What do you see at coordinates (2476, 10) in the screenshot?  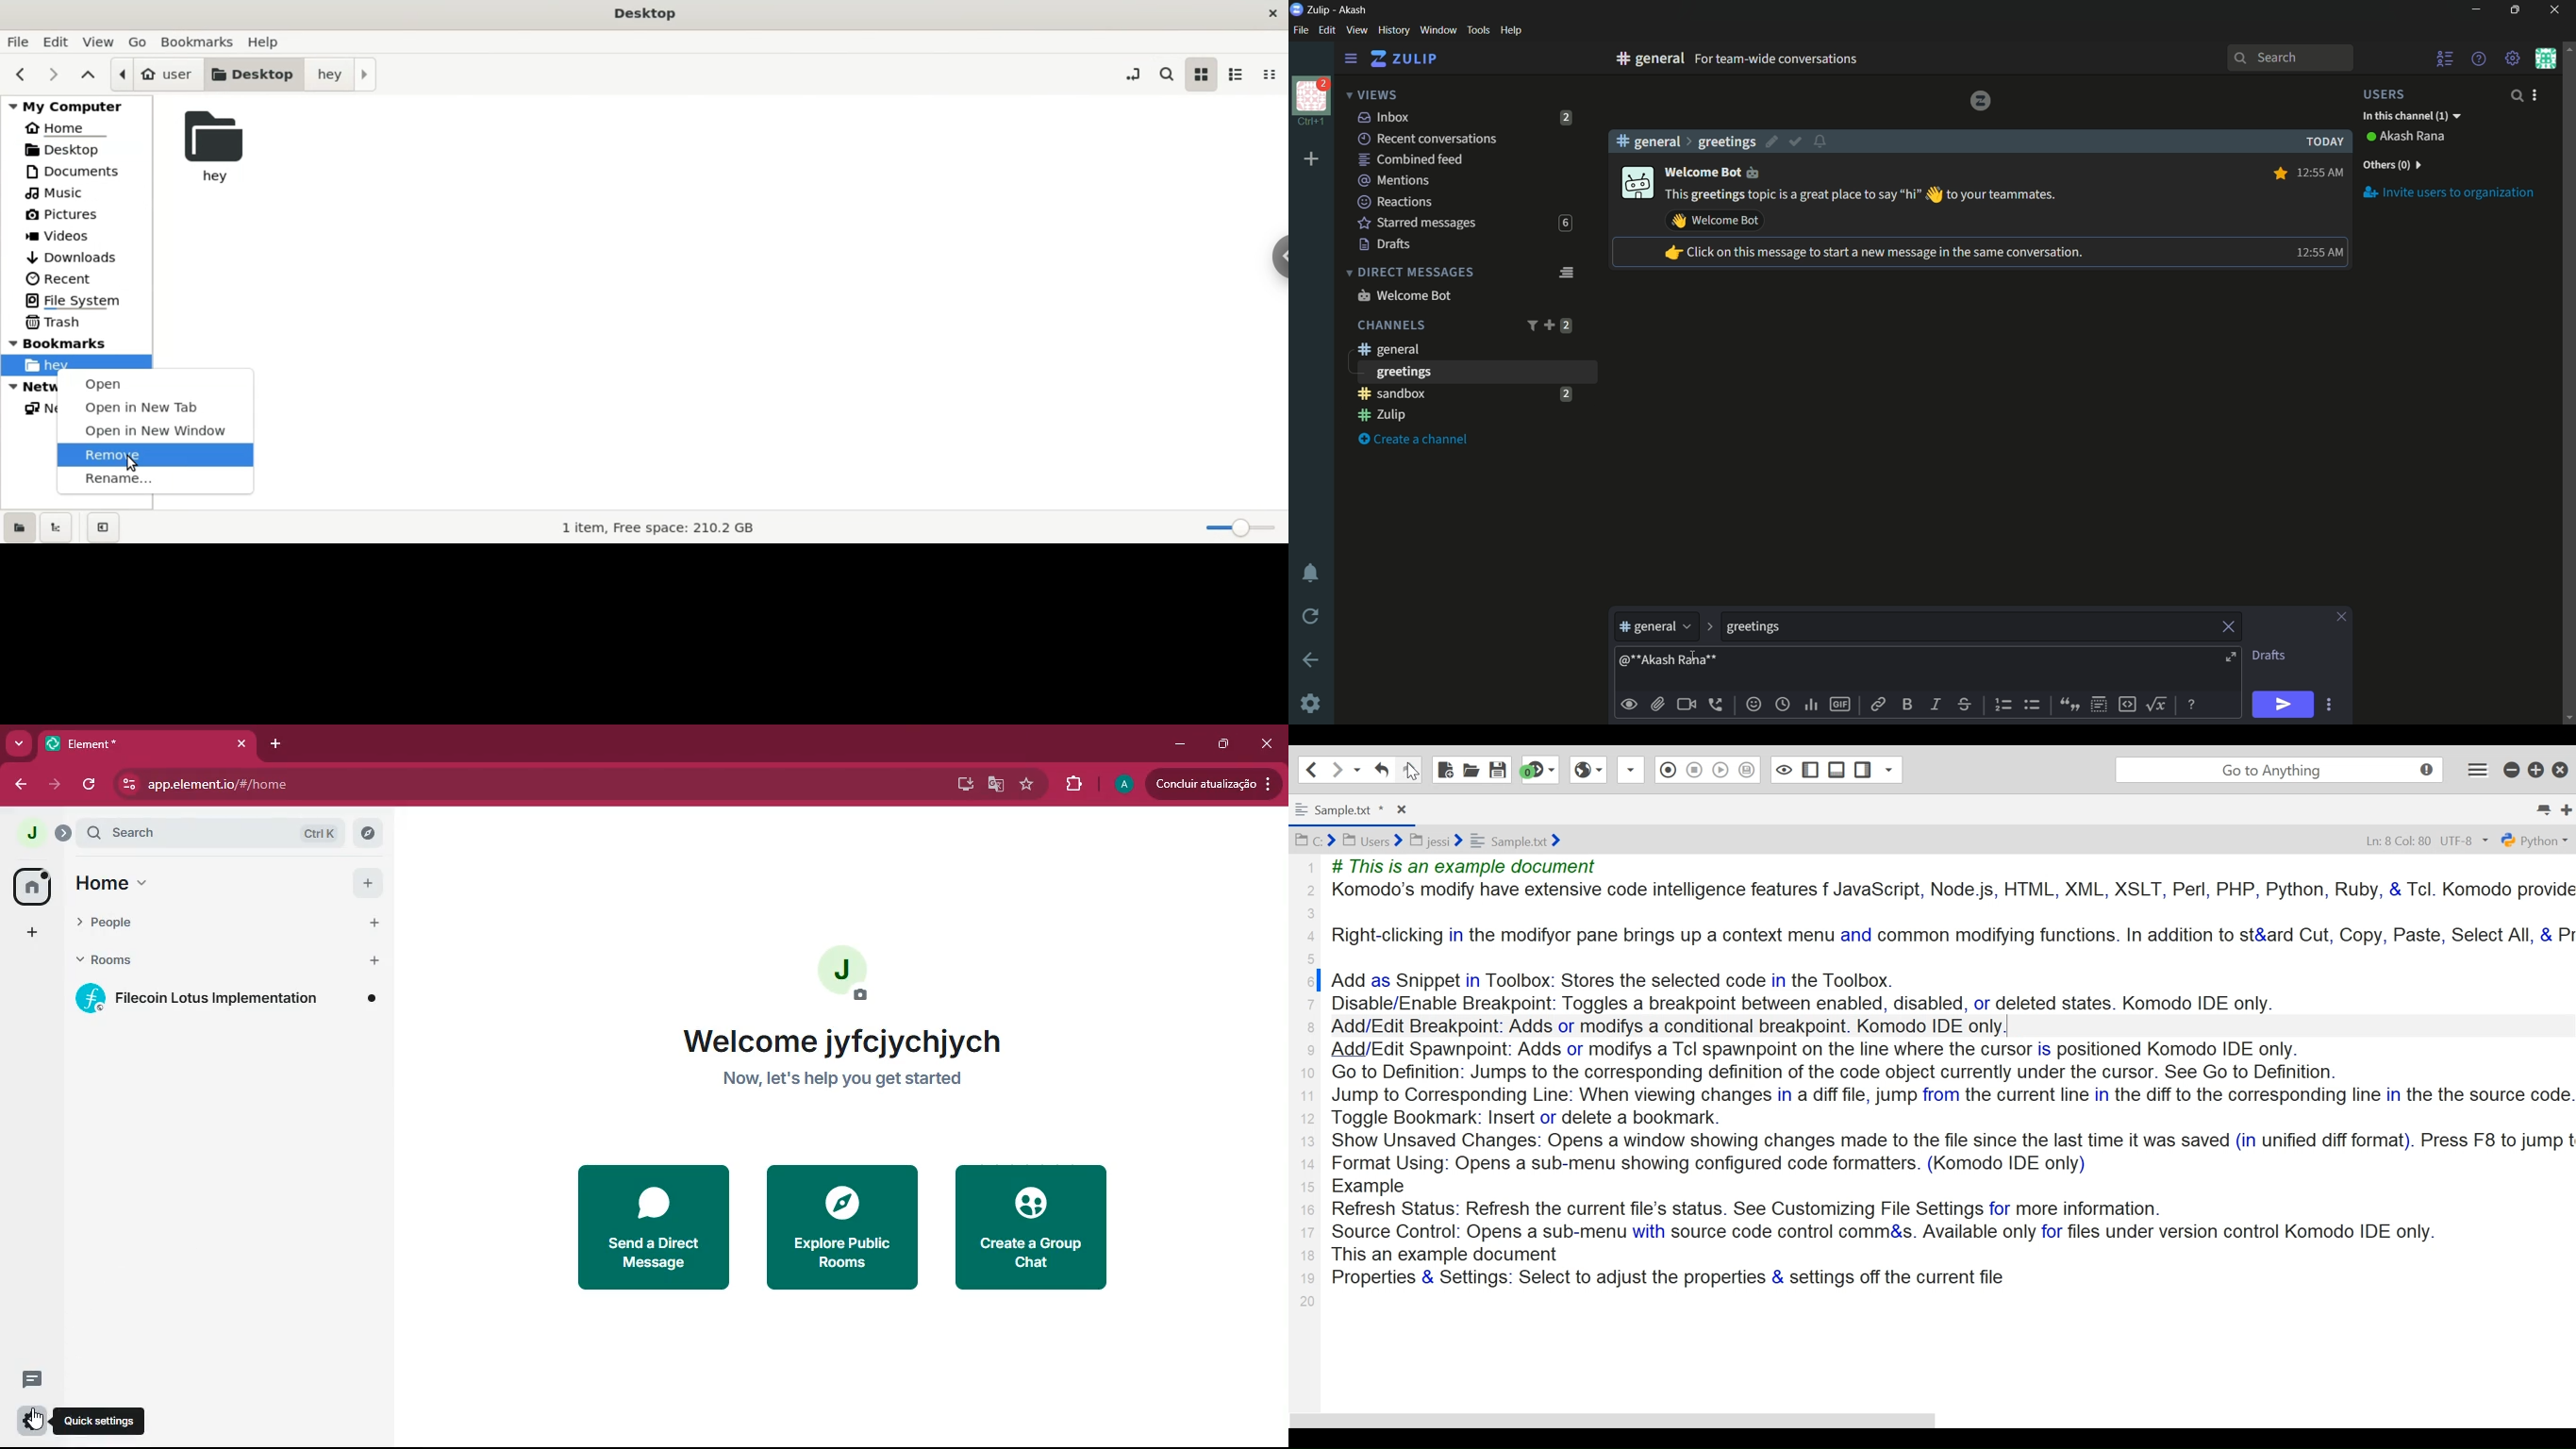 I see `minimize` at bounding box center [2476, 10].